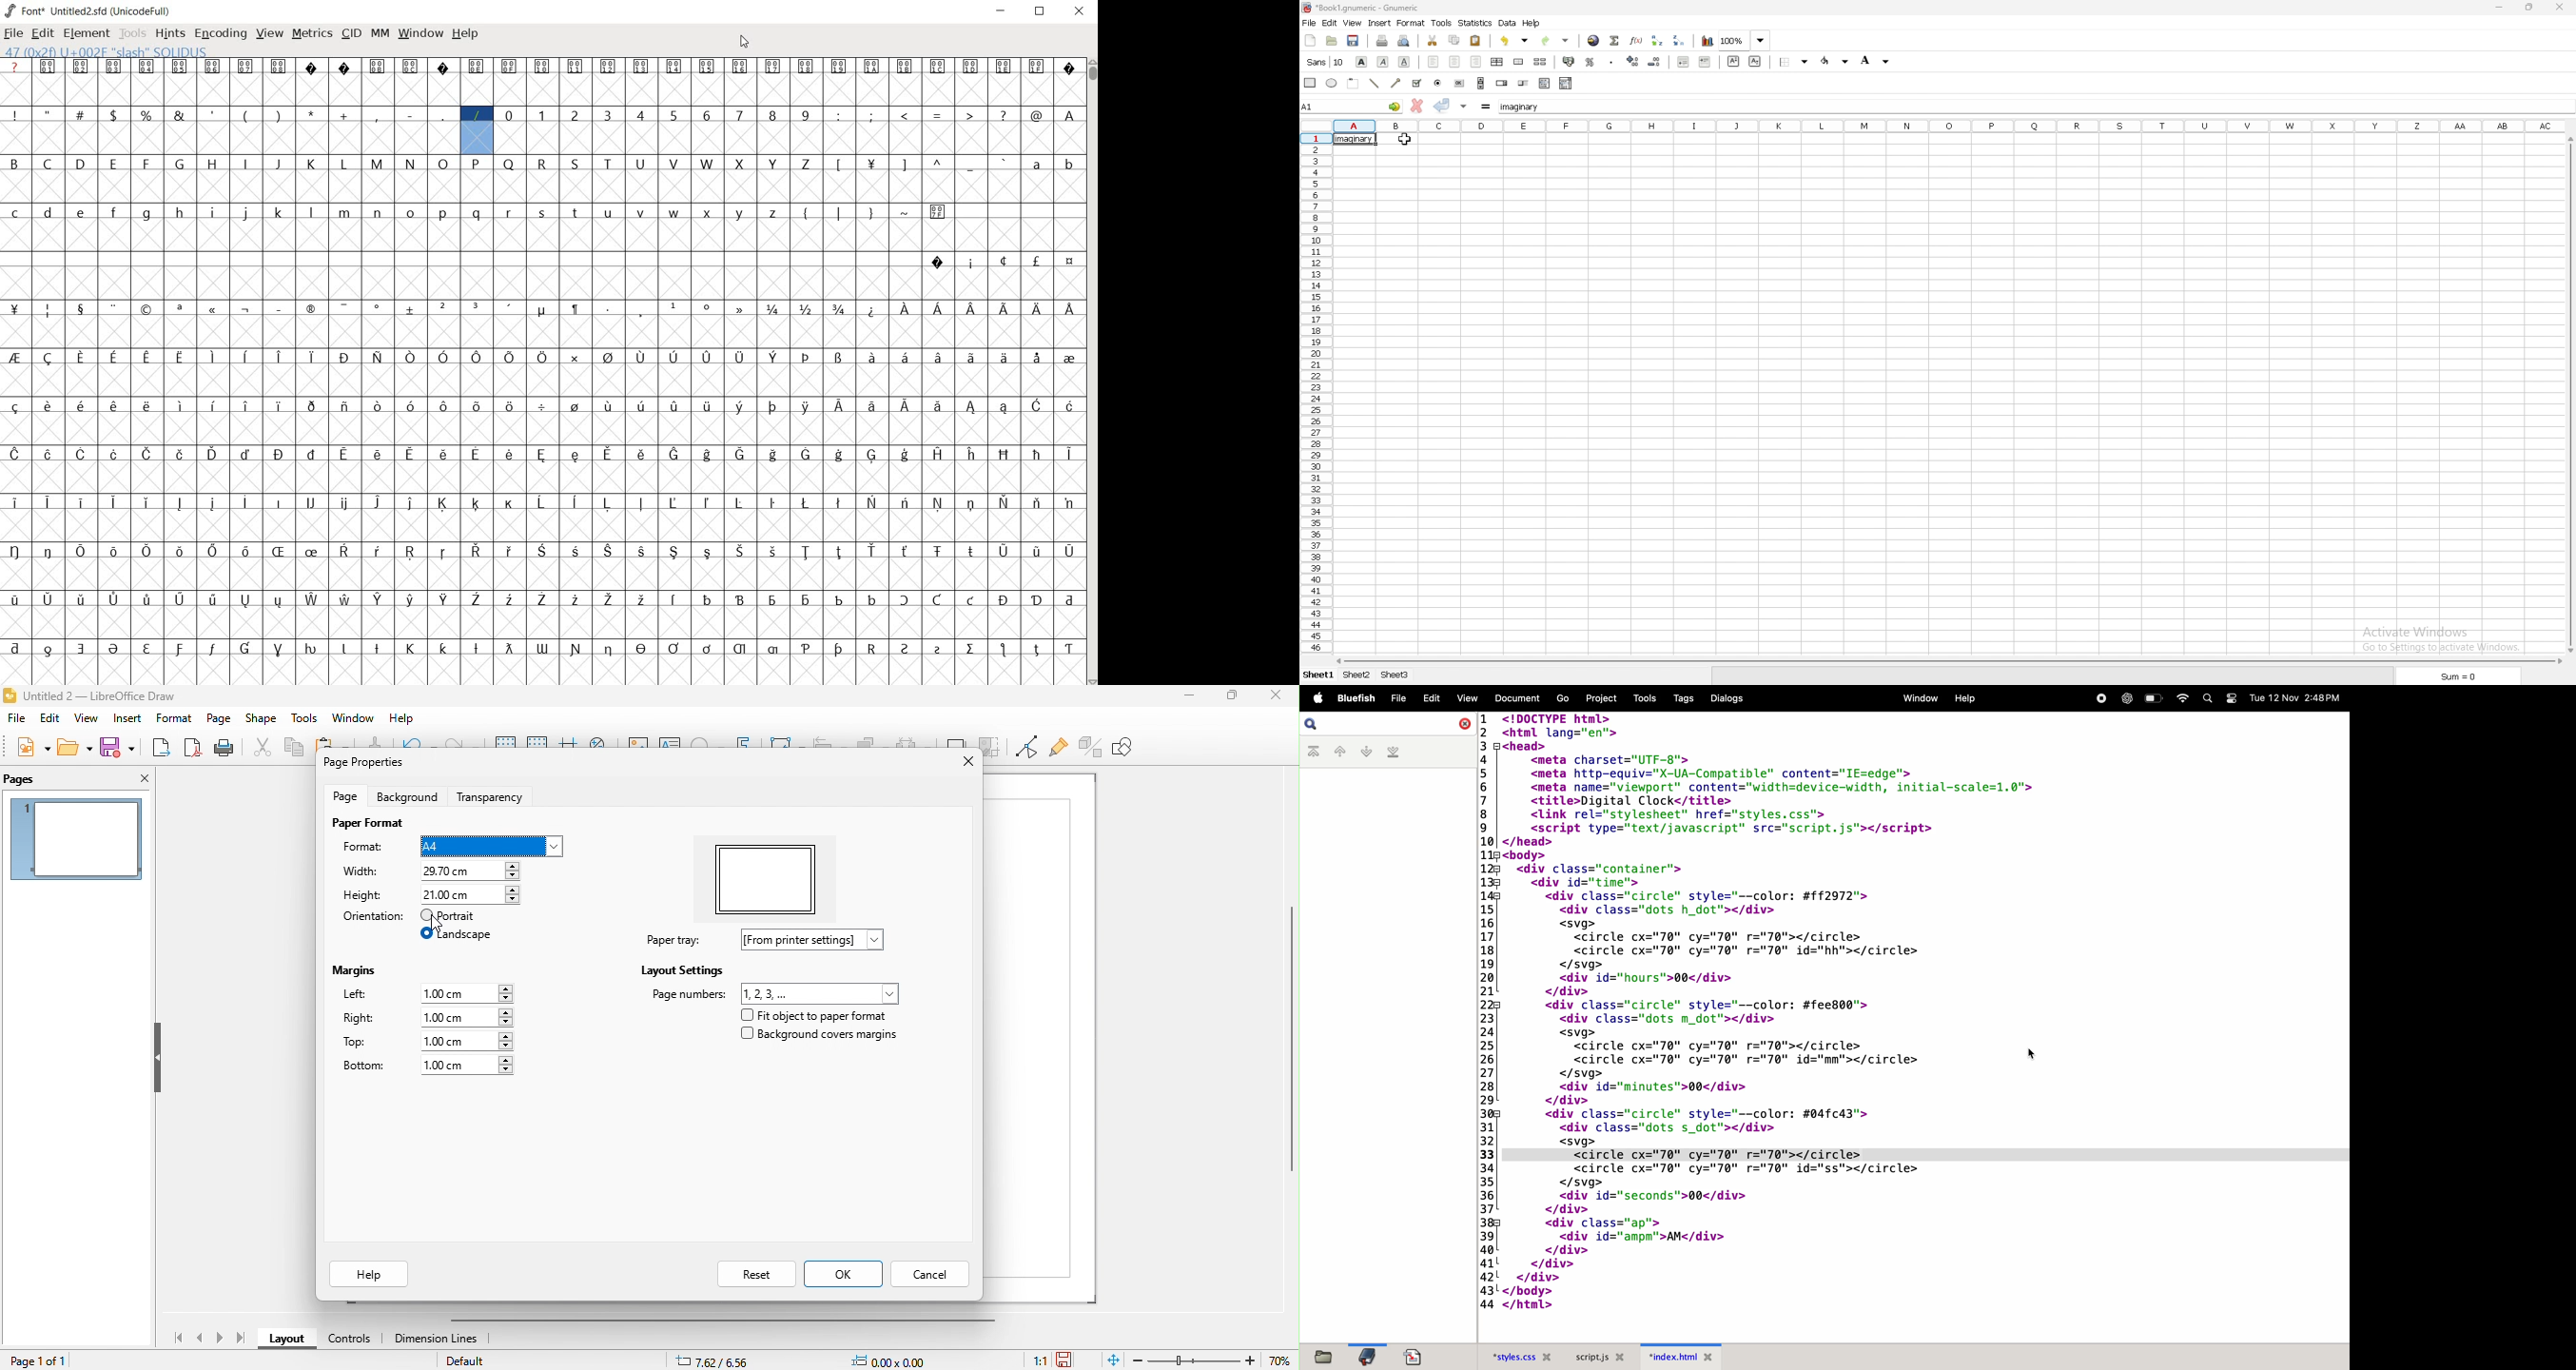 This screenshot has width=2576, height=1372. What do you see at coordinates (377, 600) in the screenshot?
I see `glyph` at bounding box center [377, 600].